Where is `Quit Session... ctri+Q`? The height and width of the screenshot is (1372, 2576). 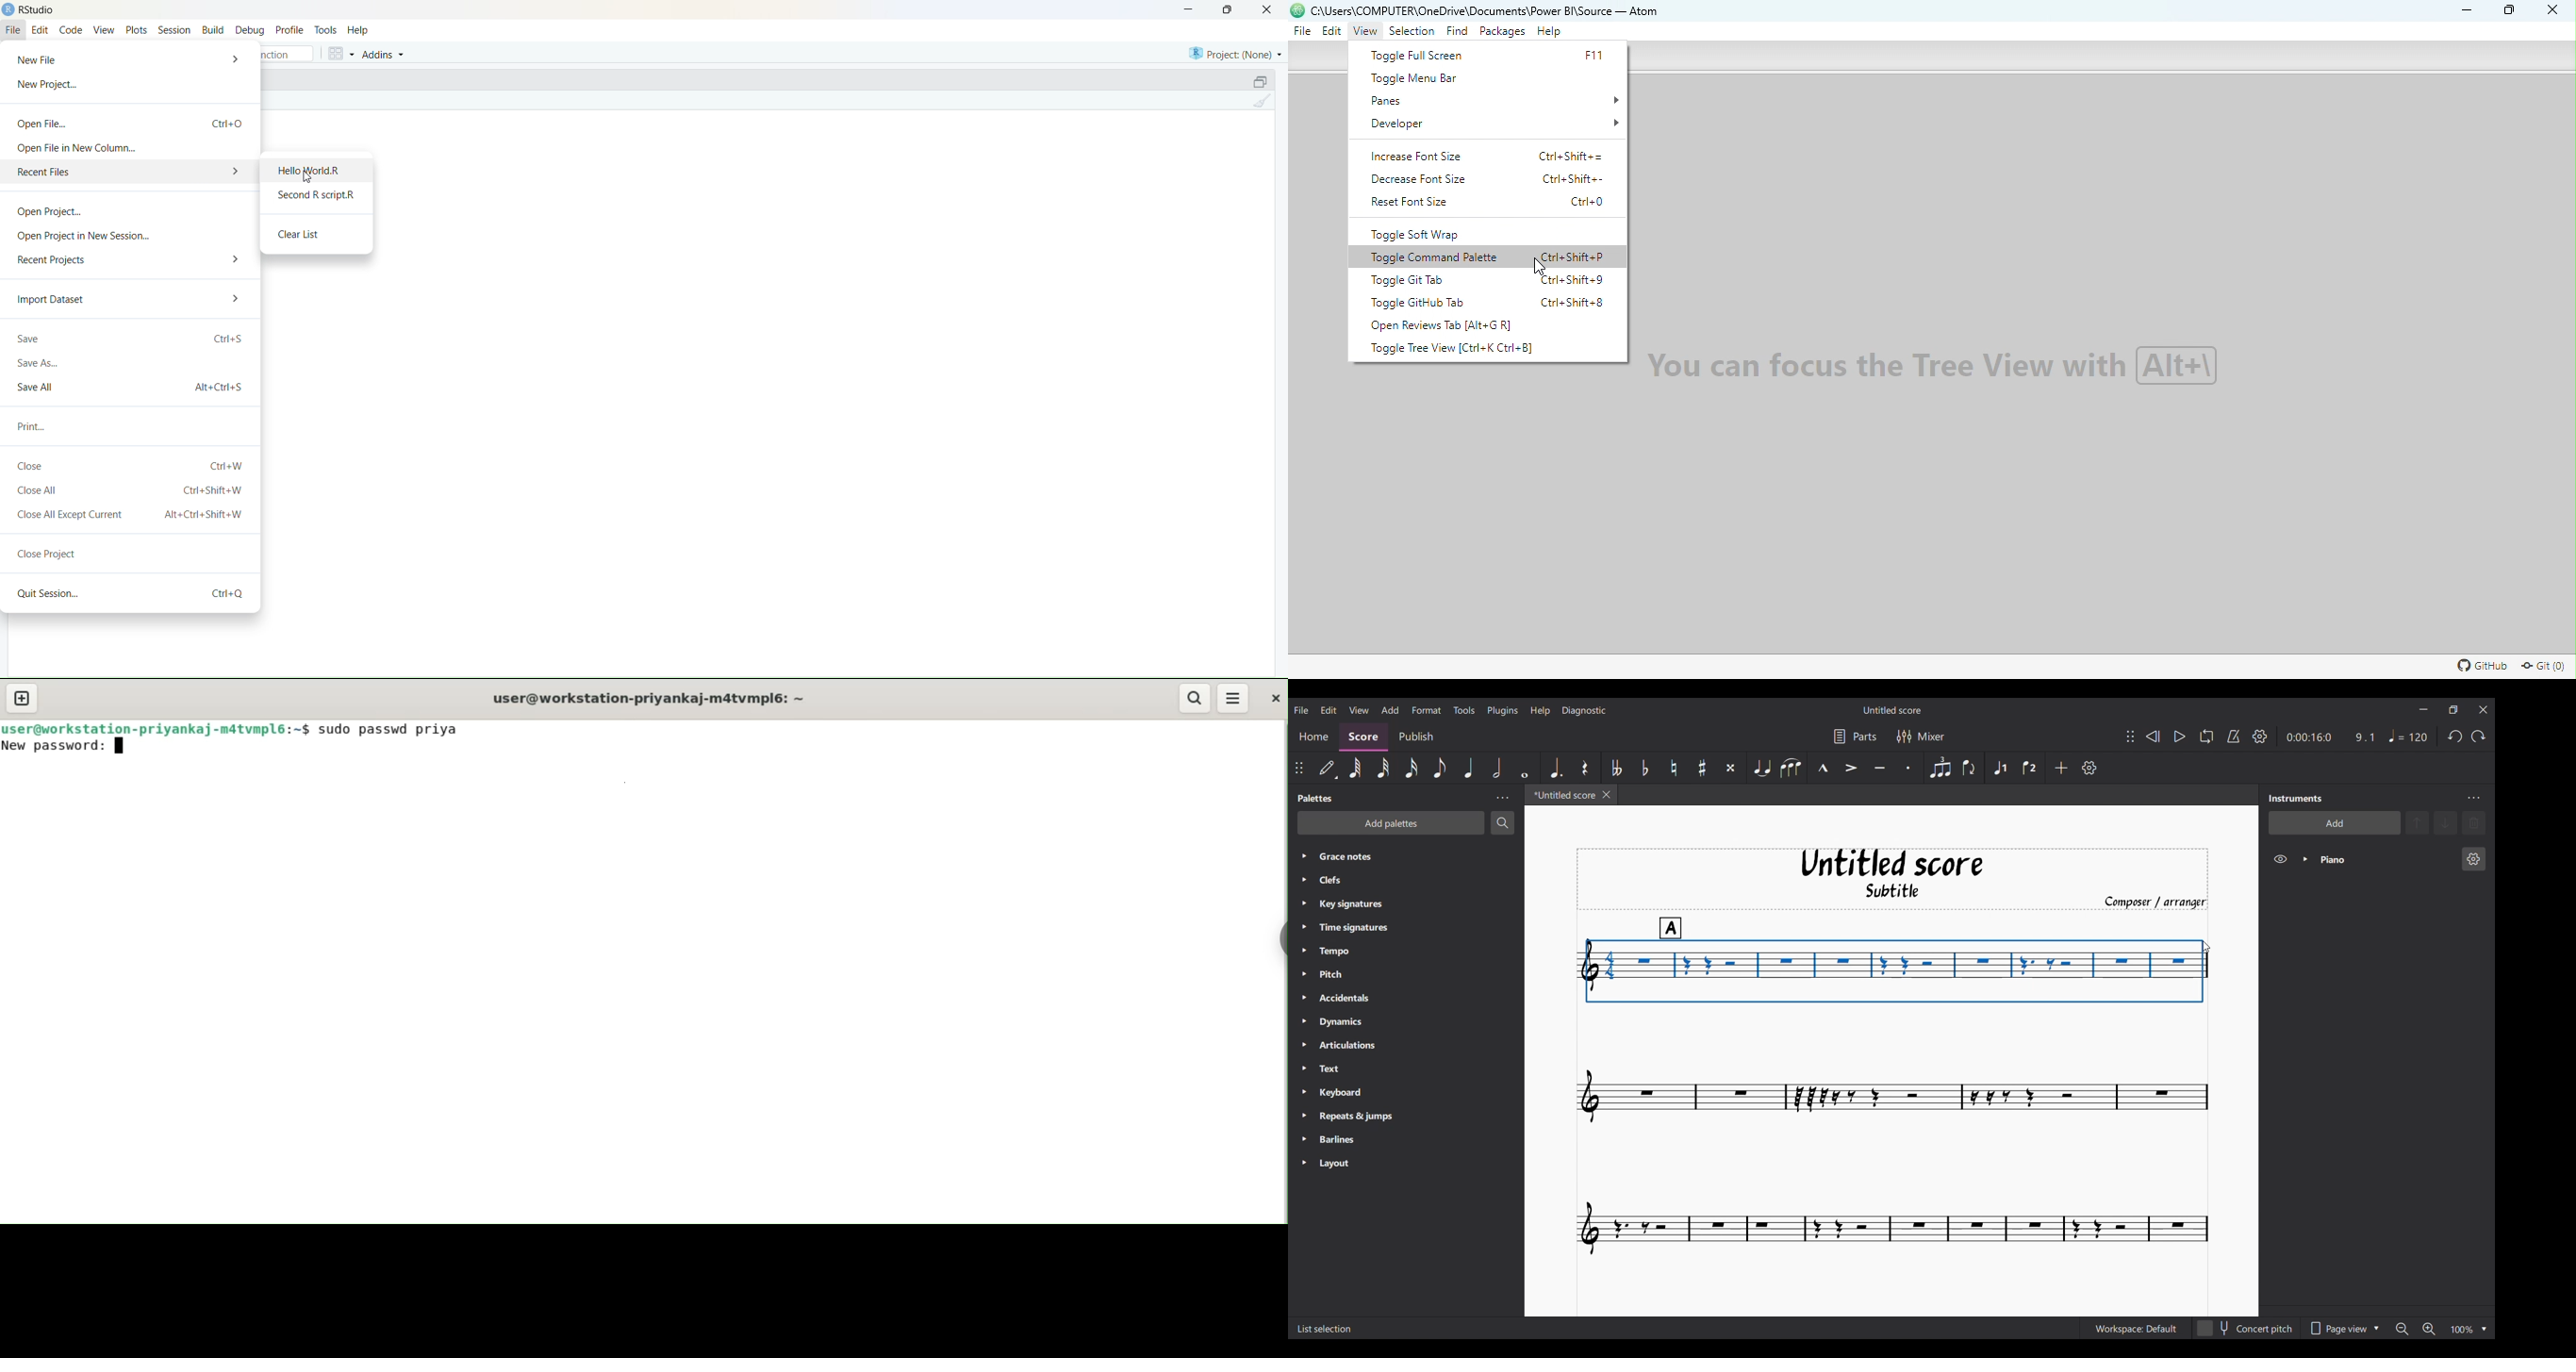 Quit Session... ctri+Q is located at coordinates (127, 594).